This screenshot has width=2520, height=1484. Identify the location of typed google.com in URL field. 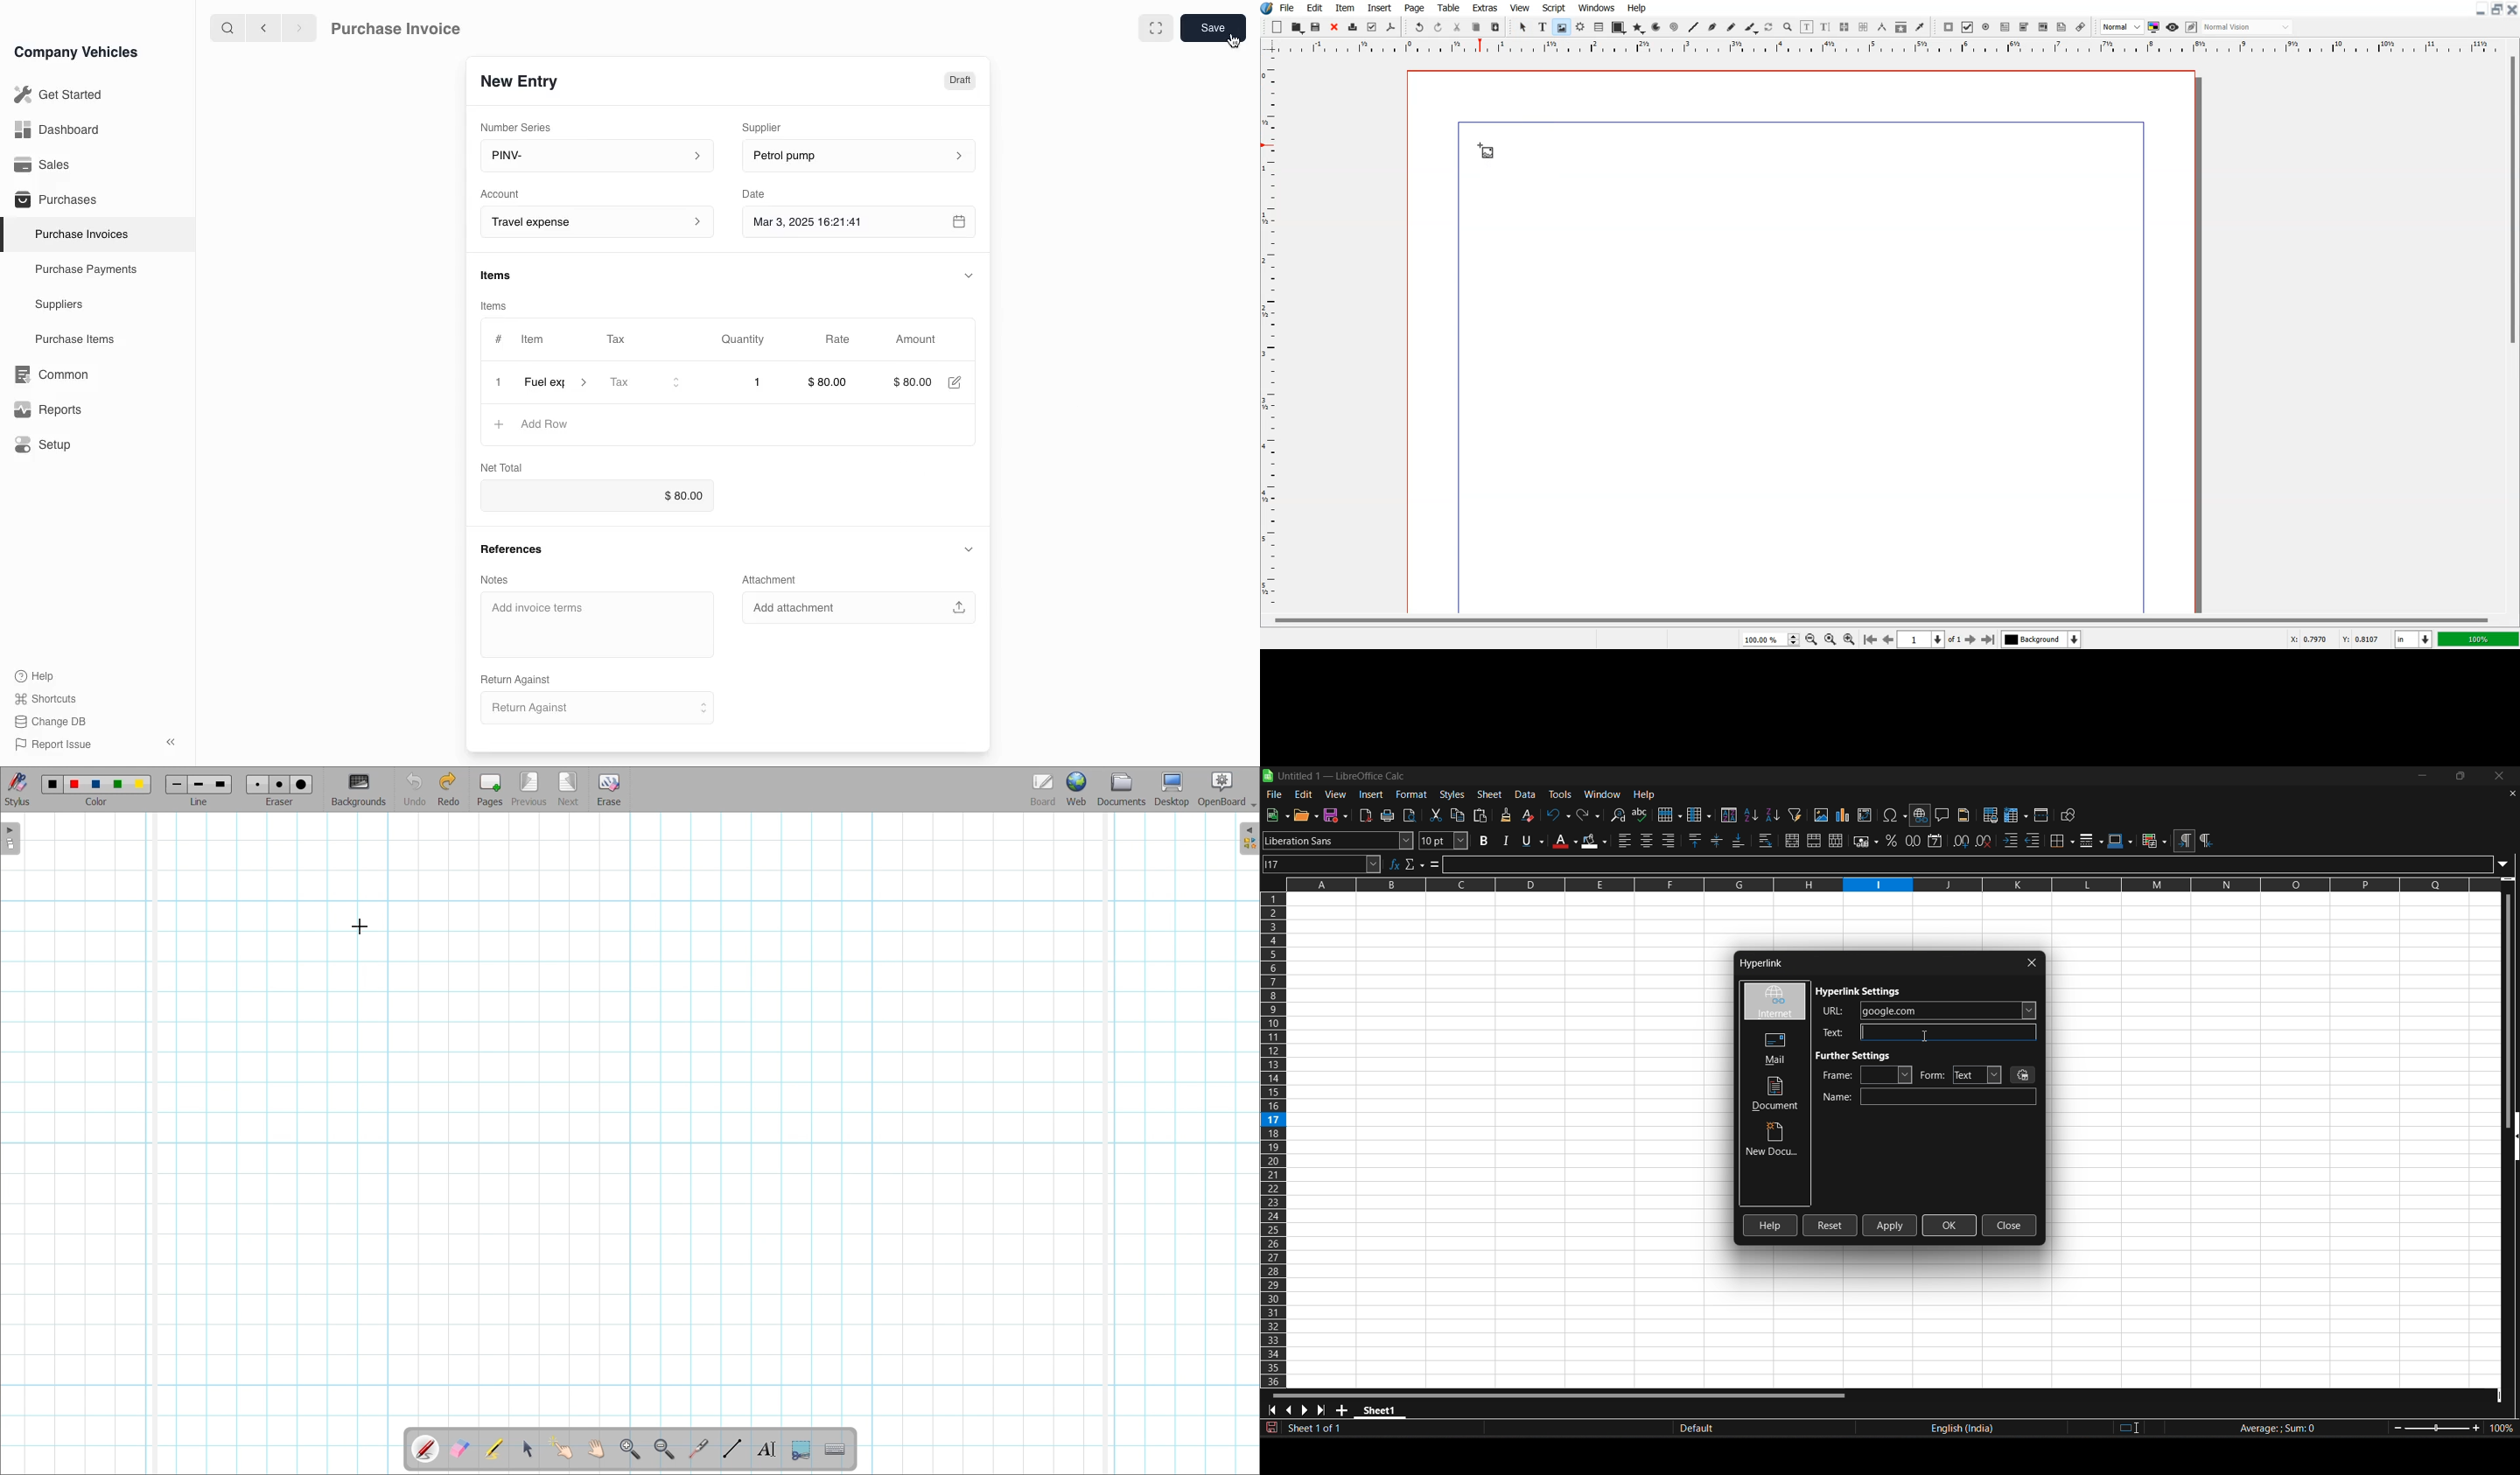
(1929, 1010).